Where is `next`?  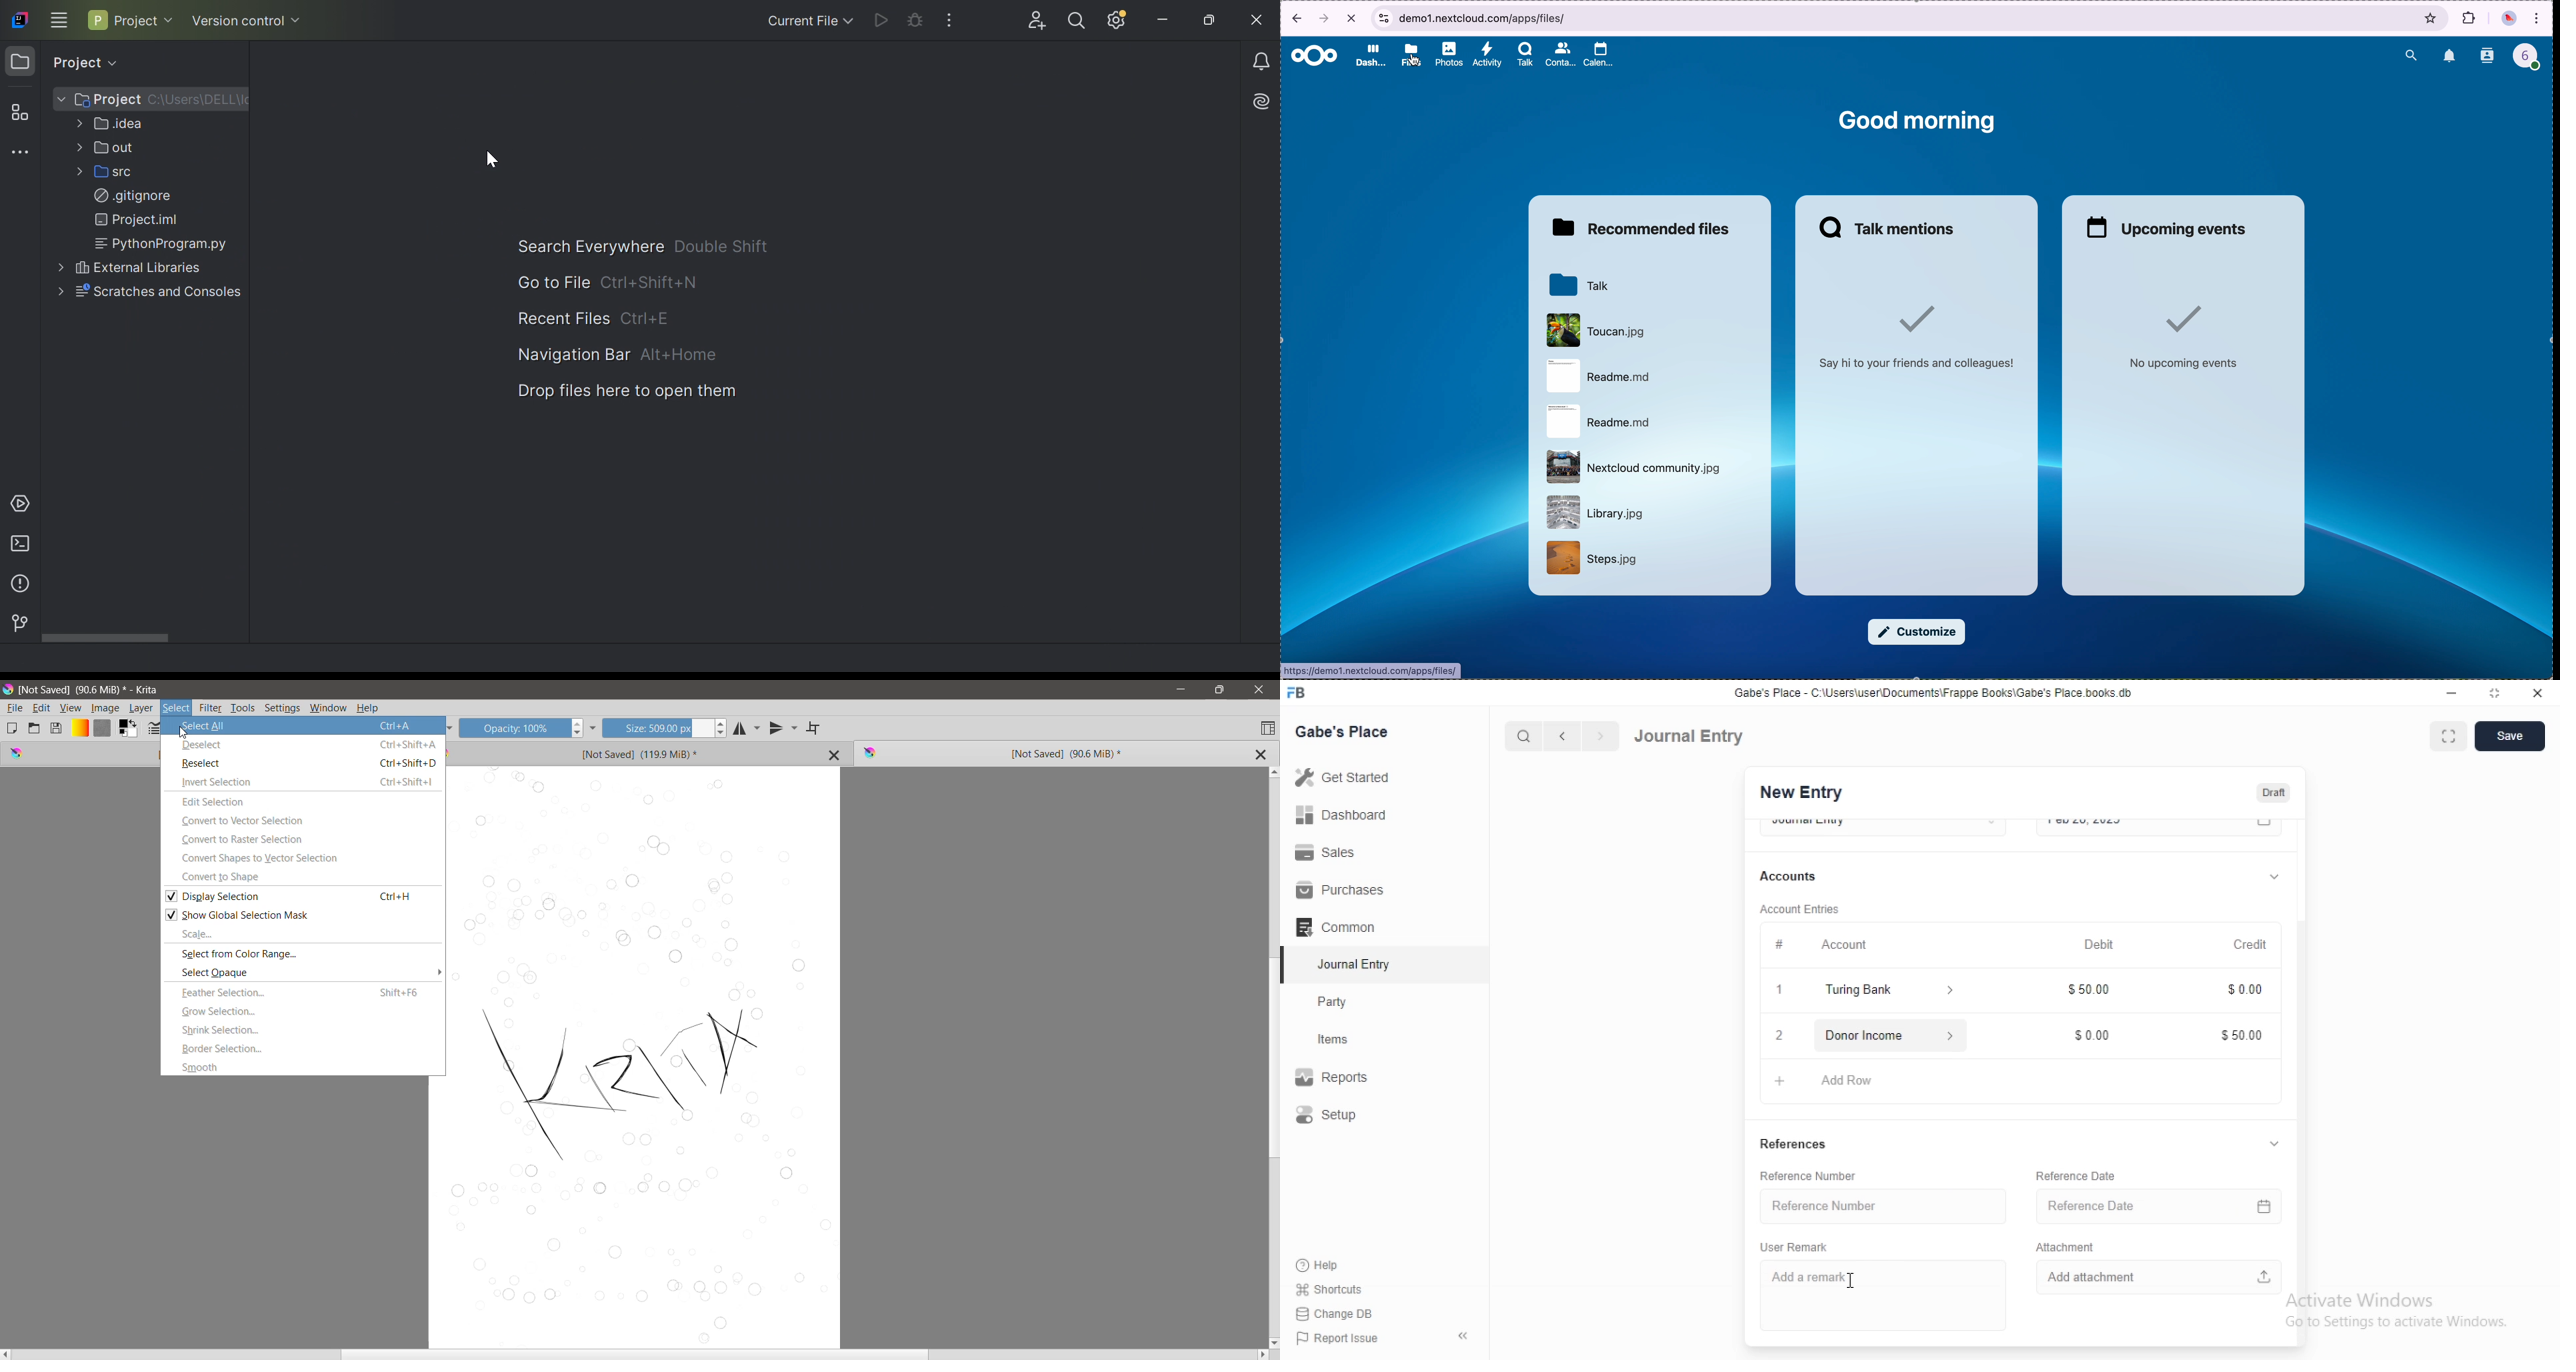 next is located at coordinates (1598, 737).